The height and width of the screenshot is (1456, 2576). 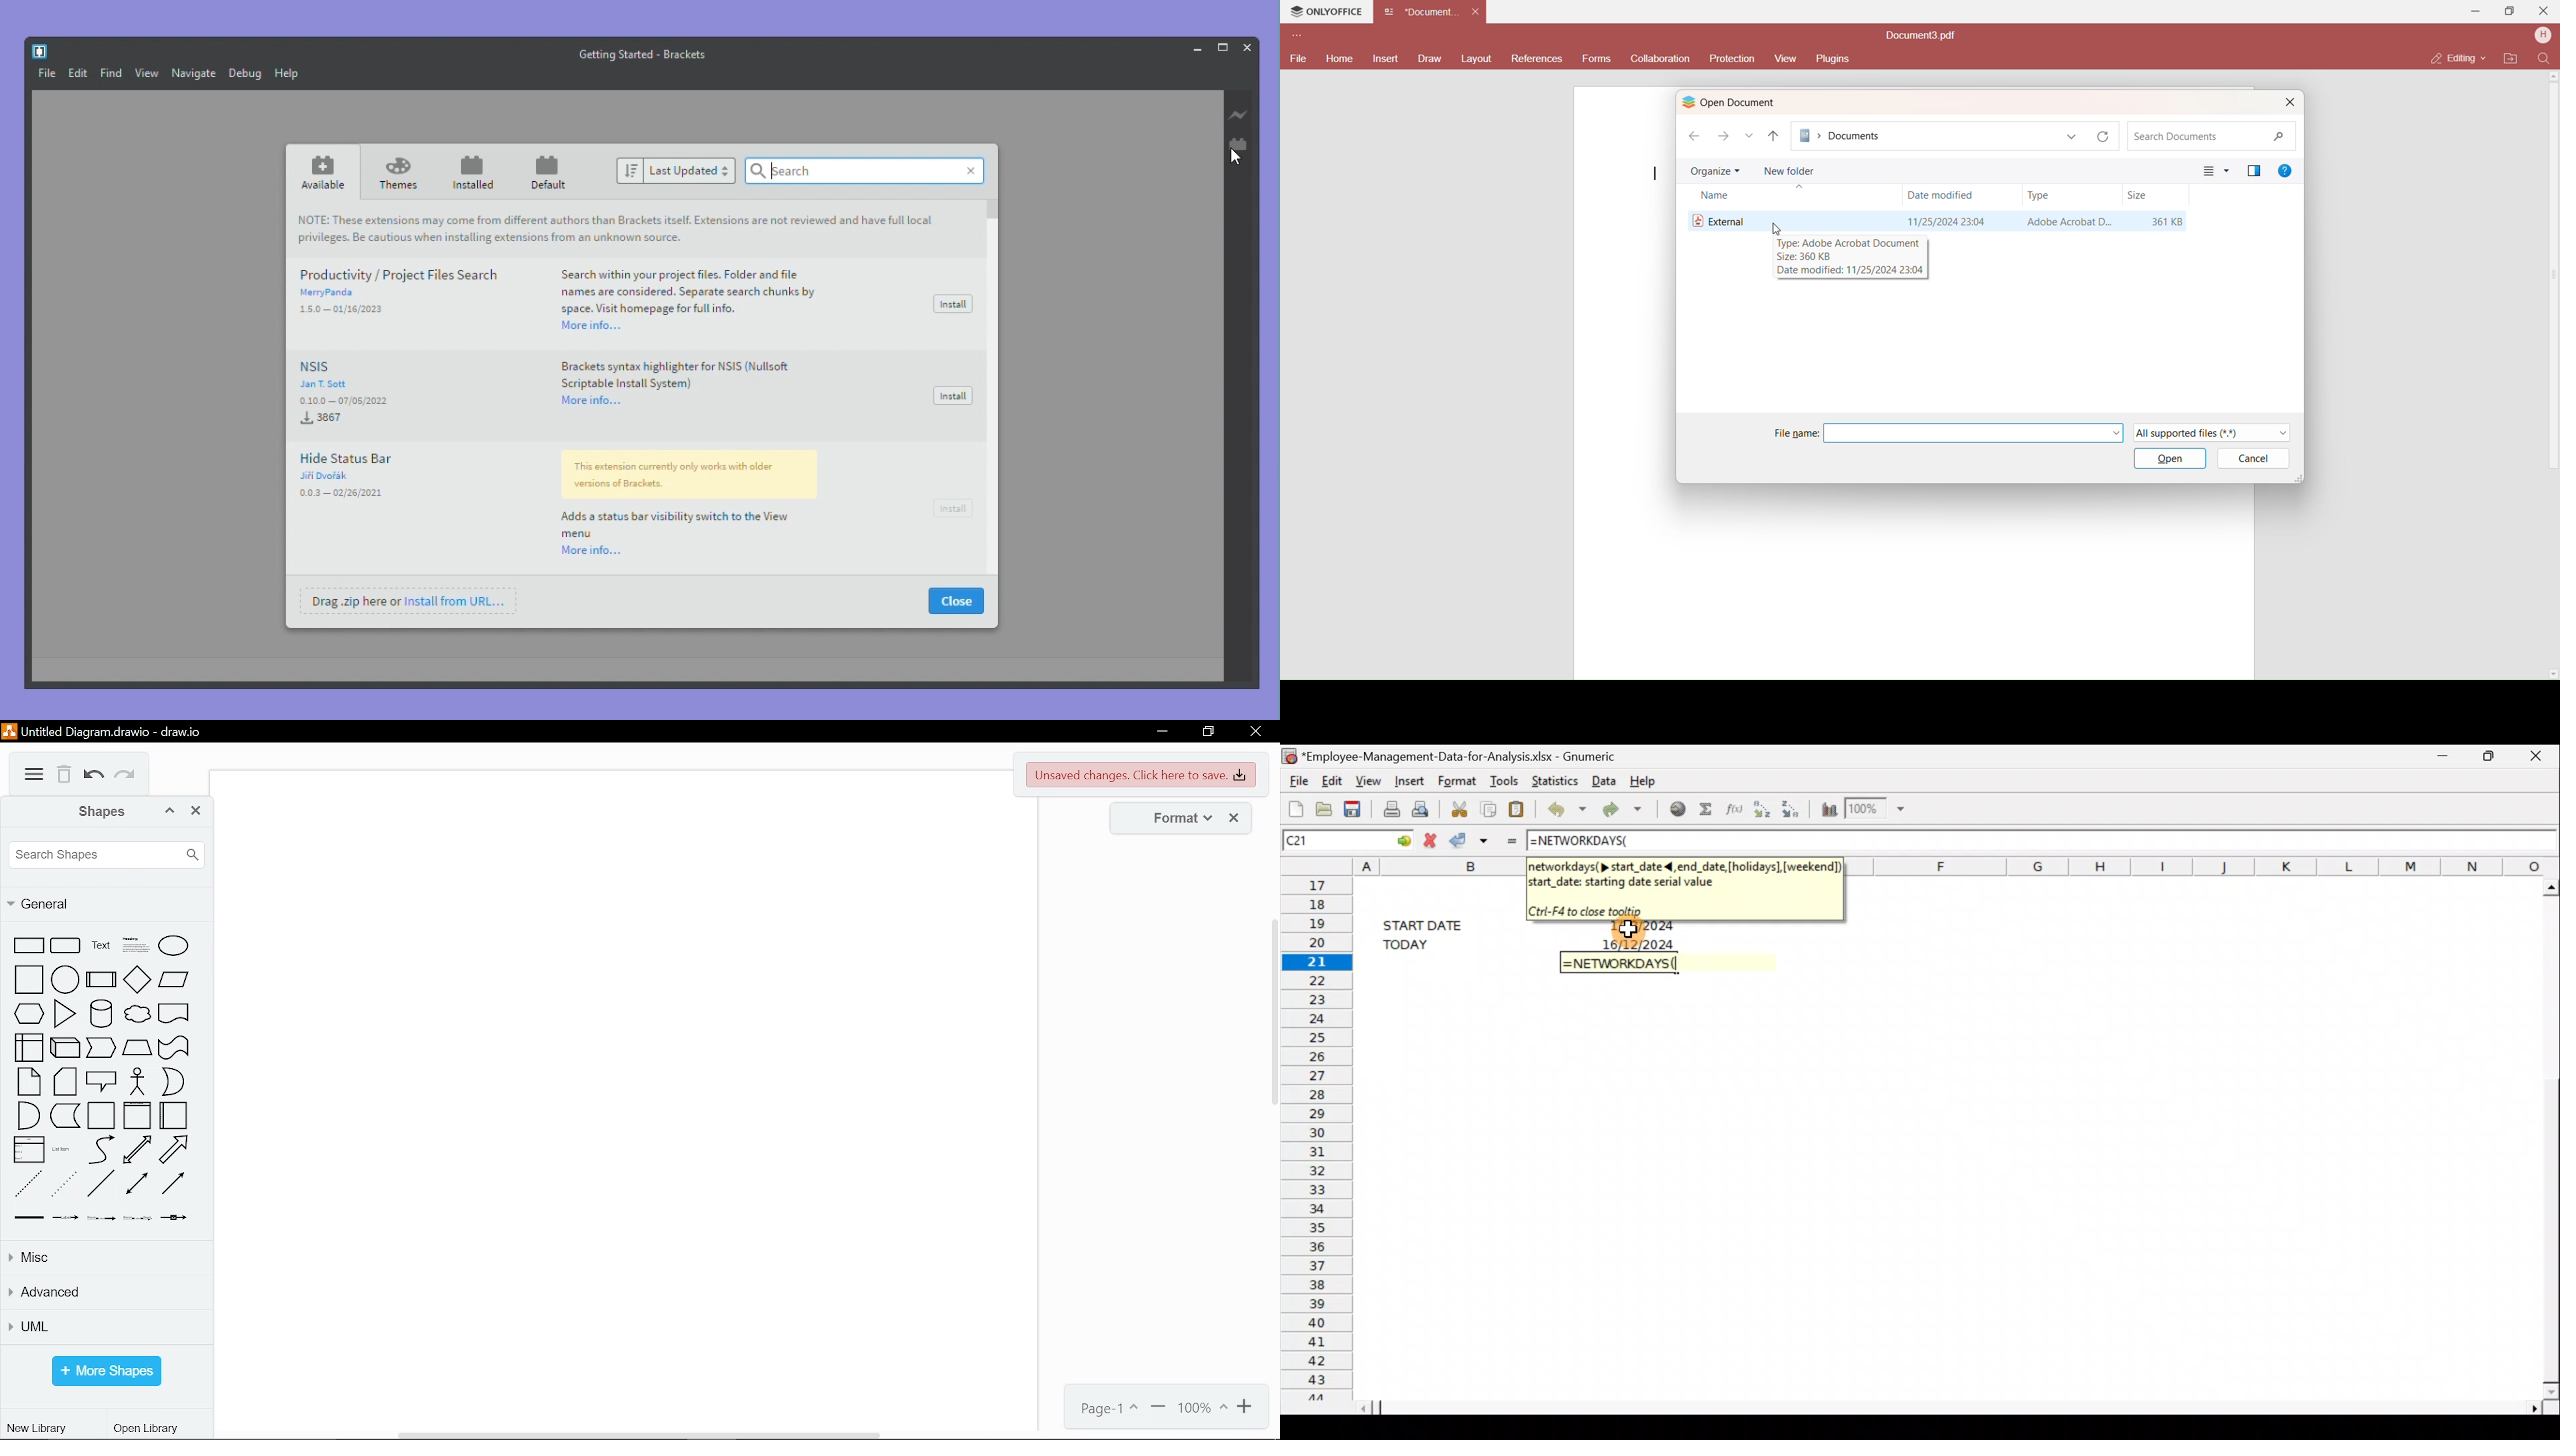 I want to click on Collaboration, so click(x=1662, y=59).